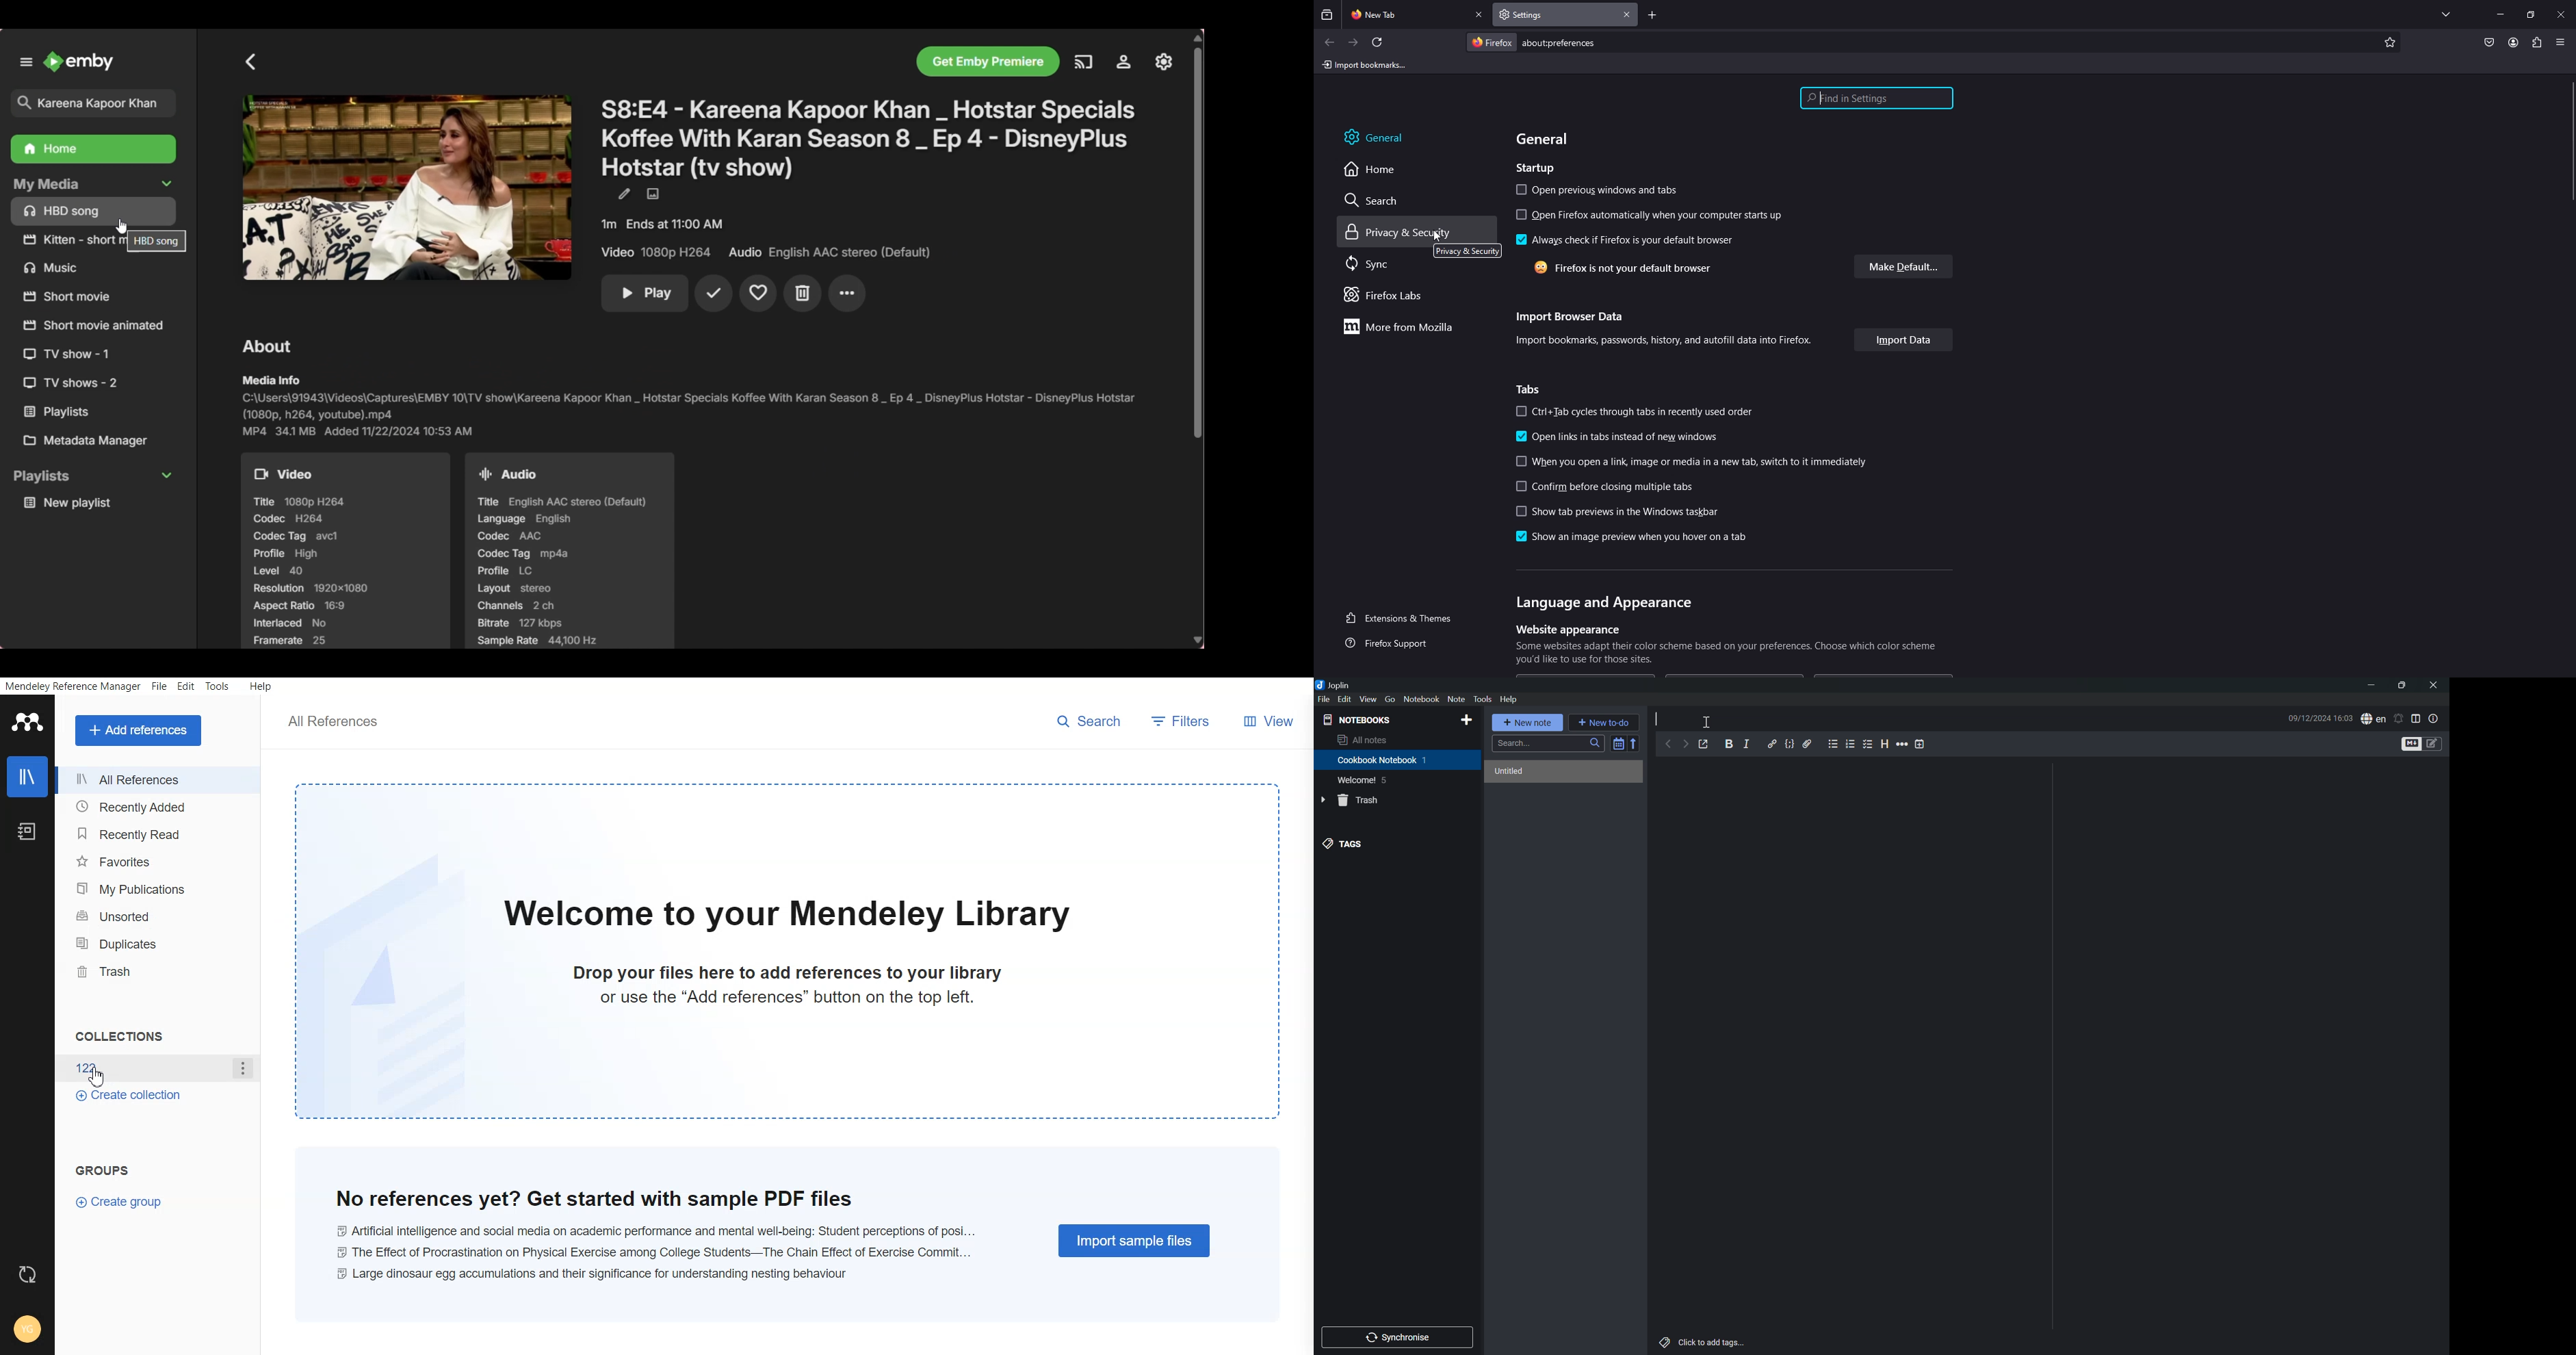 The height and width of the screenshot is (1372, 2576). I want to click on privacy and security, so click(1401, 232).